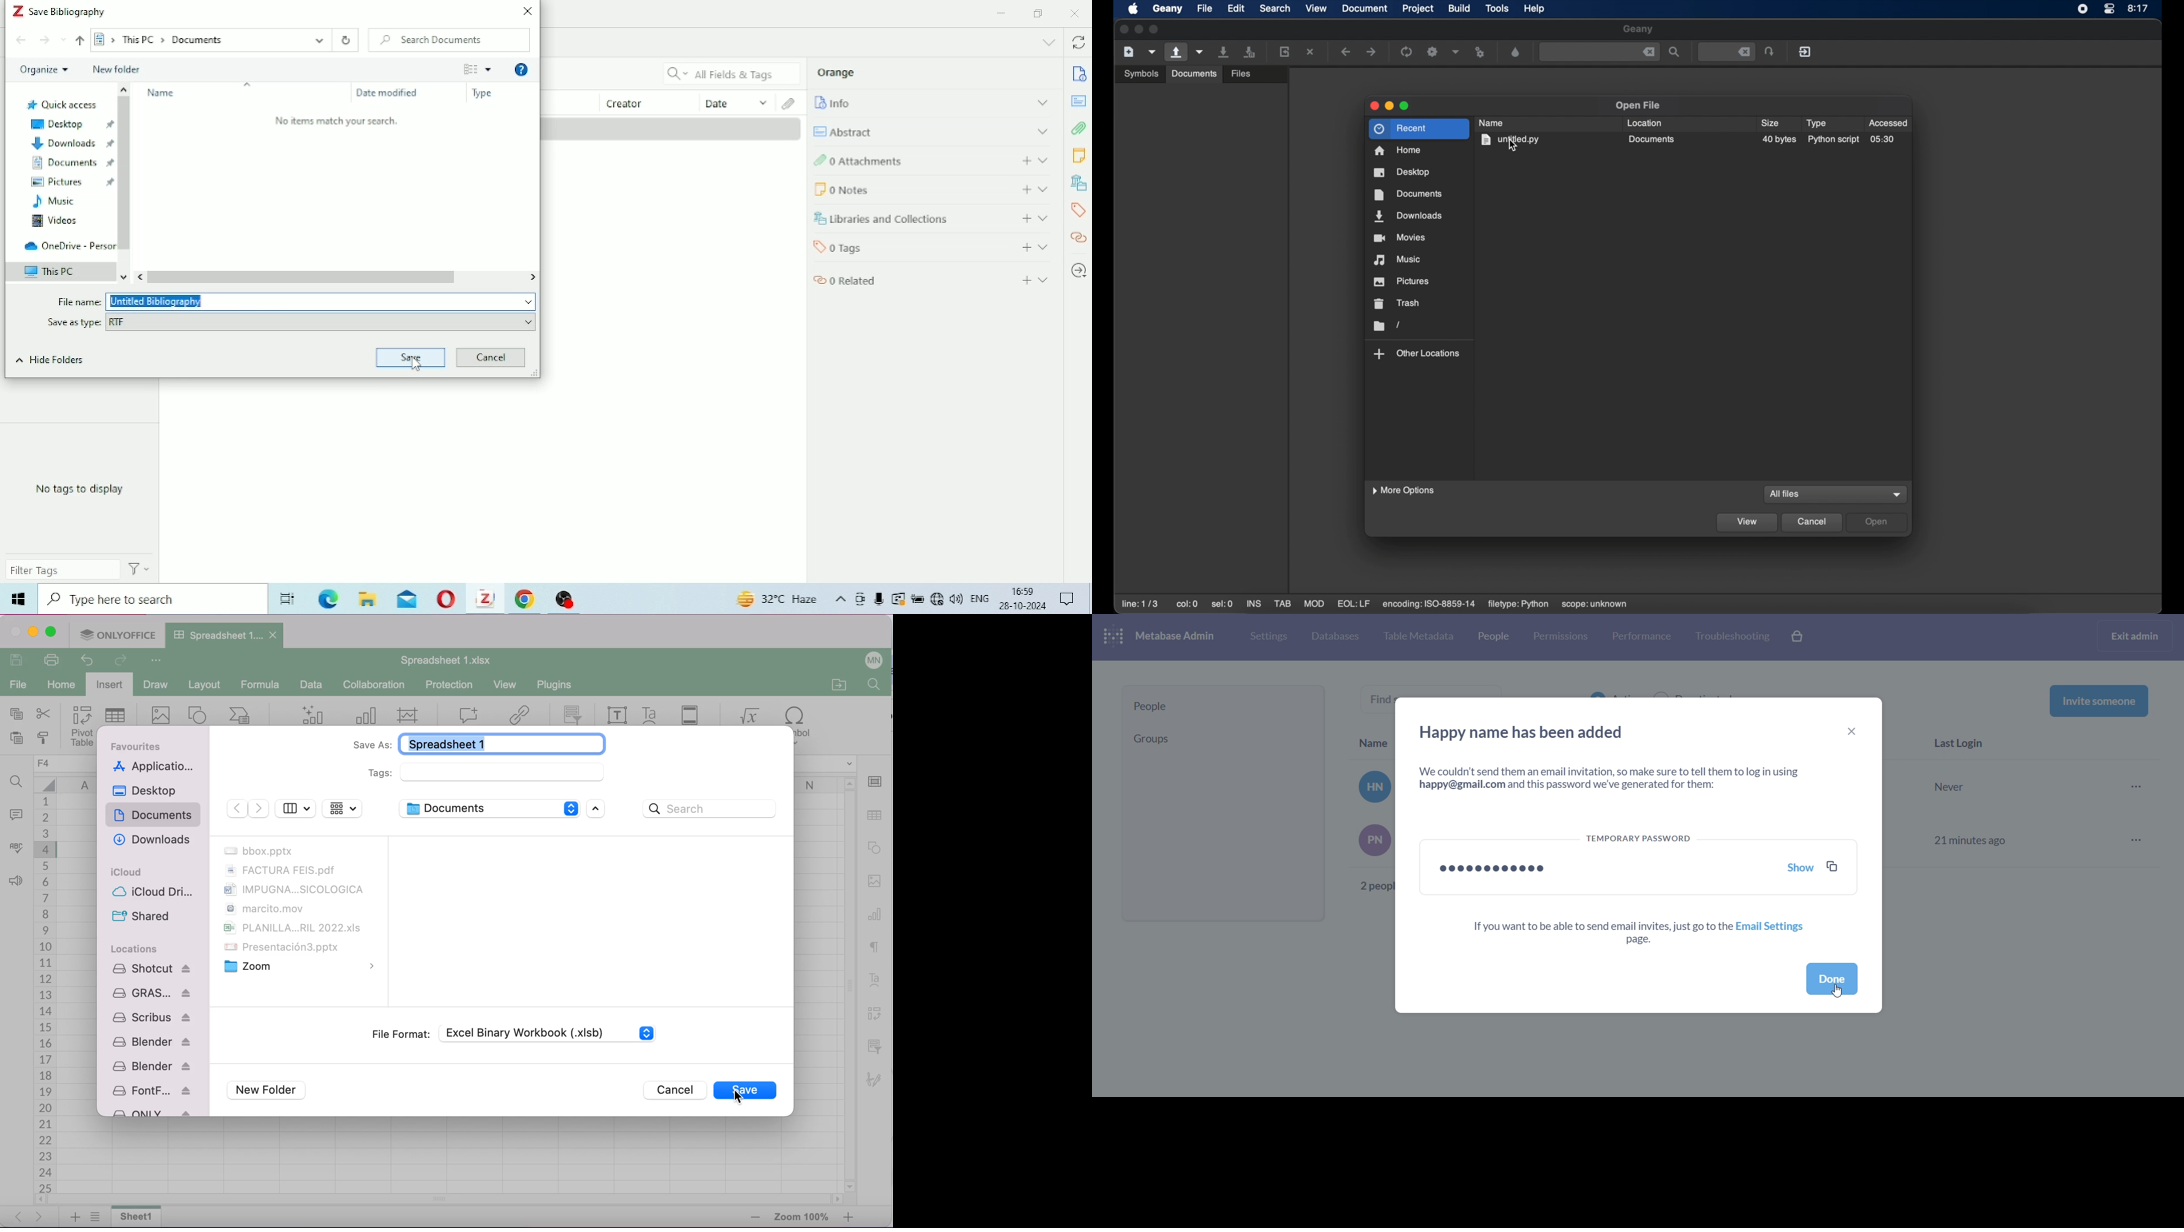 The image size is (2184, 1232). Describe the element at coordinates (1898, 495) in the screenshot. I see `all files dropdown` at that location.